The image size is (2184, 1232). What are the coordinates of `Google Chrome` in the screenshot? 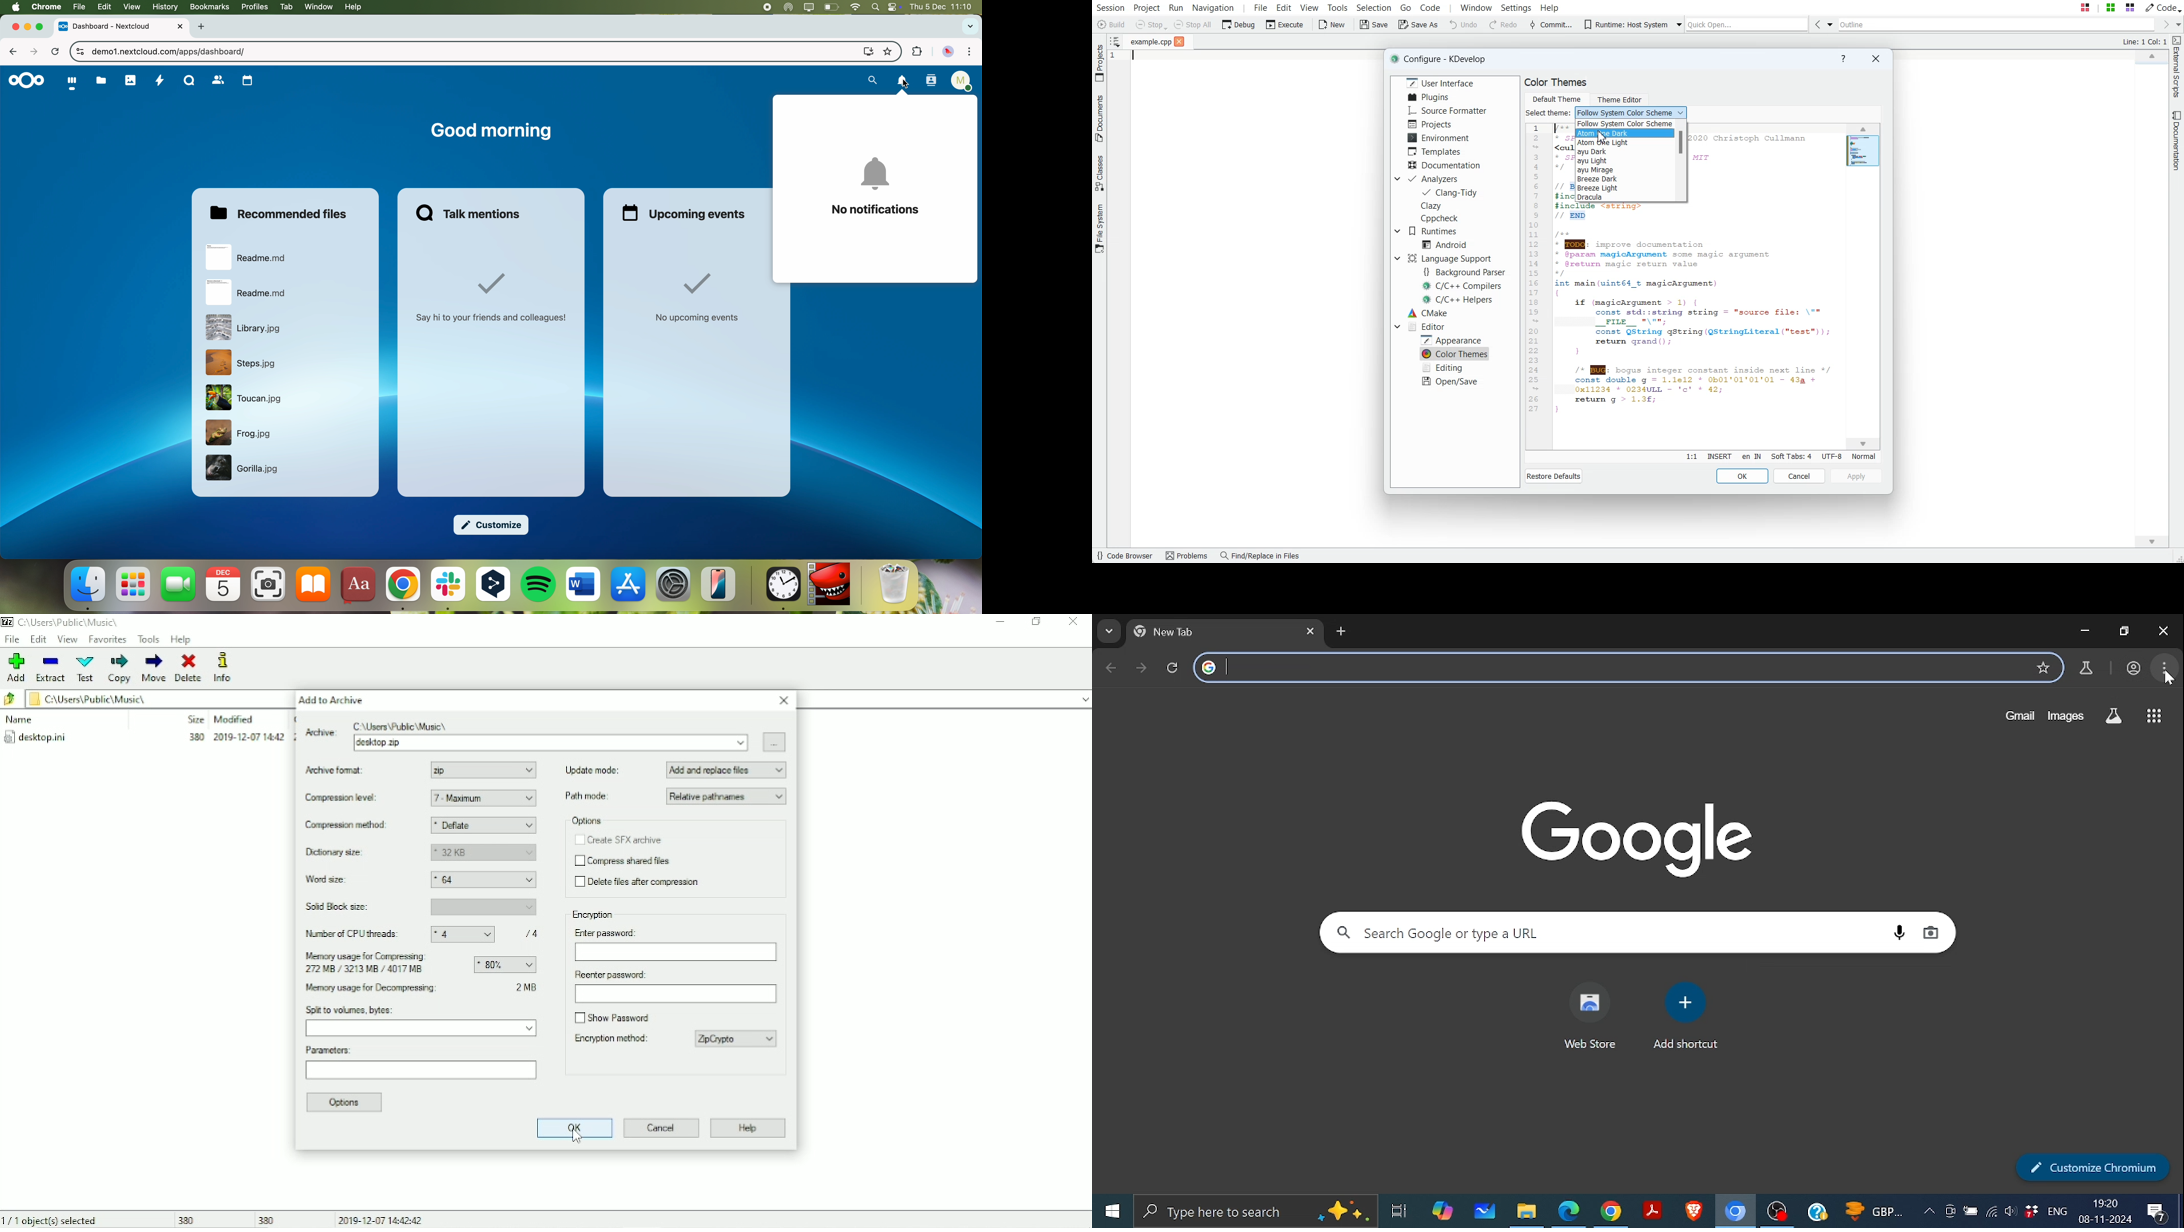 It's located at (1610, 1211).